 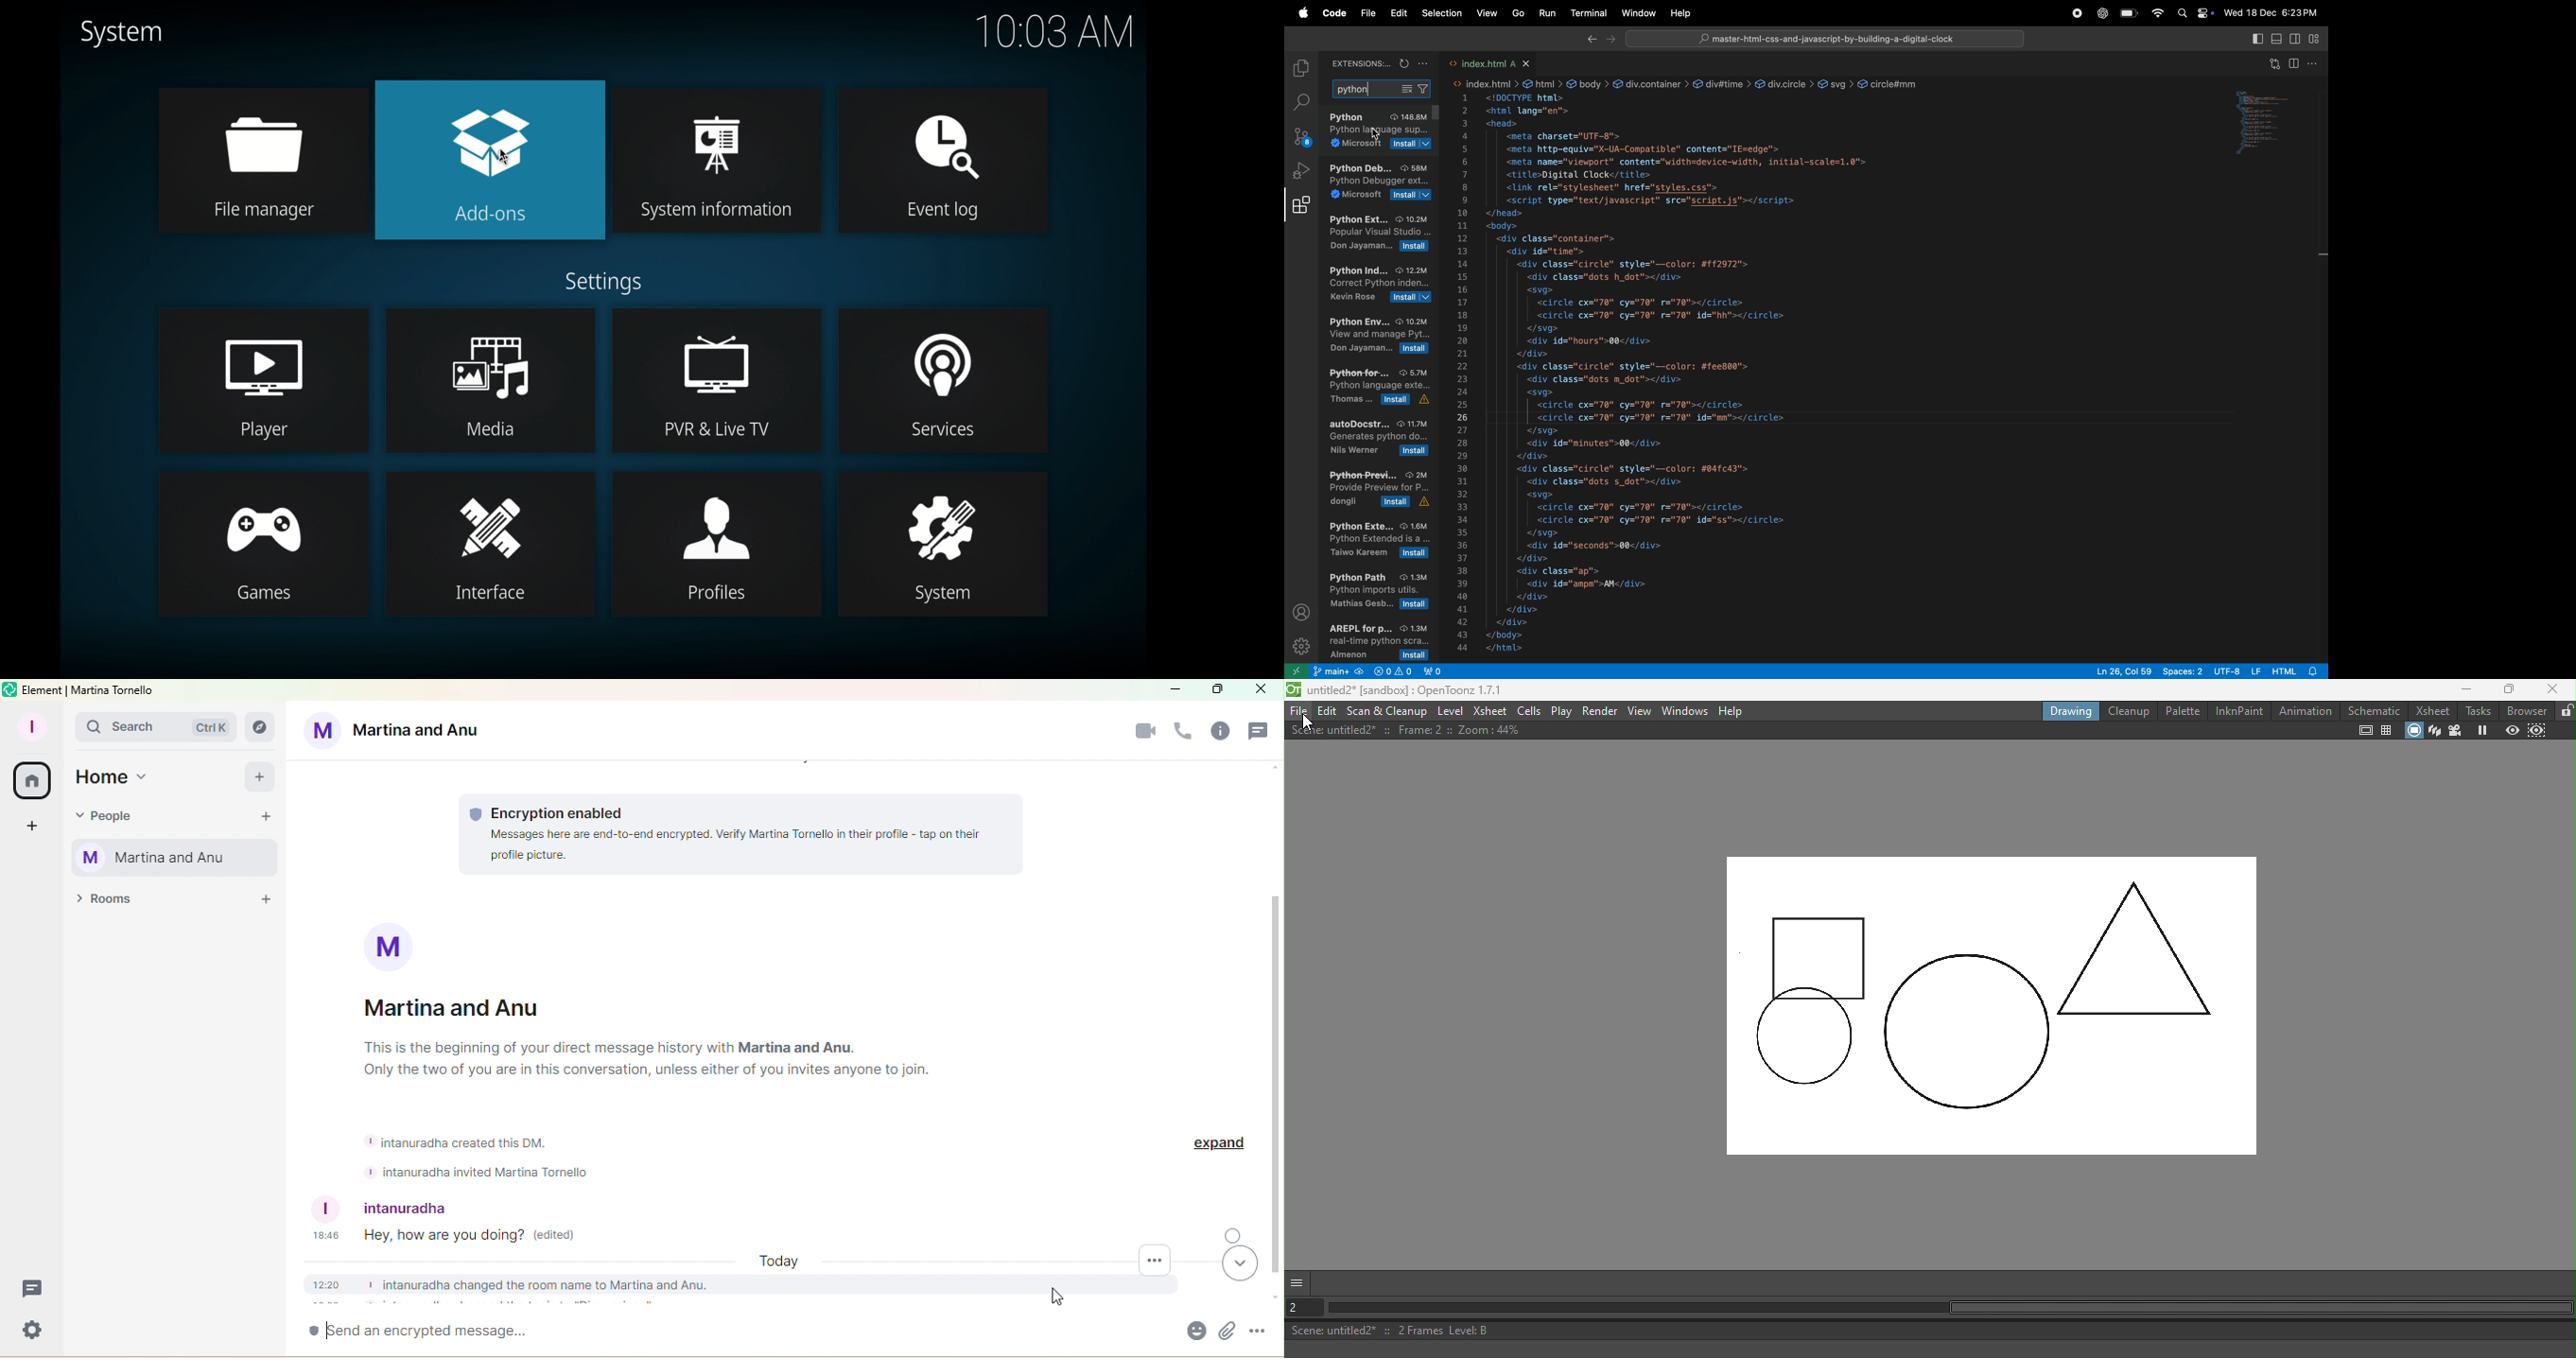 I want to click on More options, so click(x=1155, y=1260).